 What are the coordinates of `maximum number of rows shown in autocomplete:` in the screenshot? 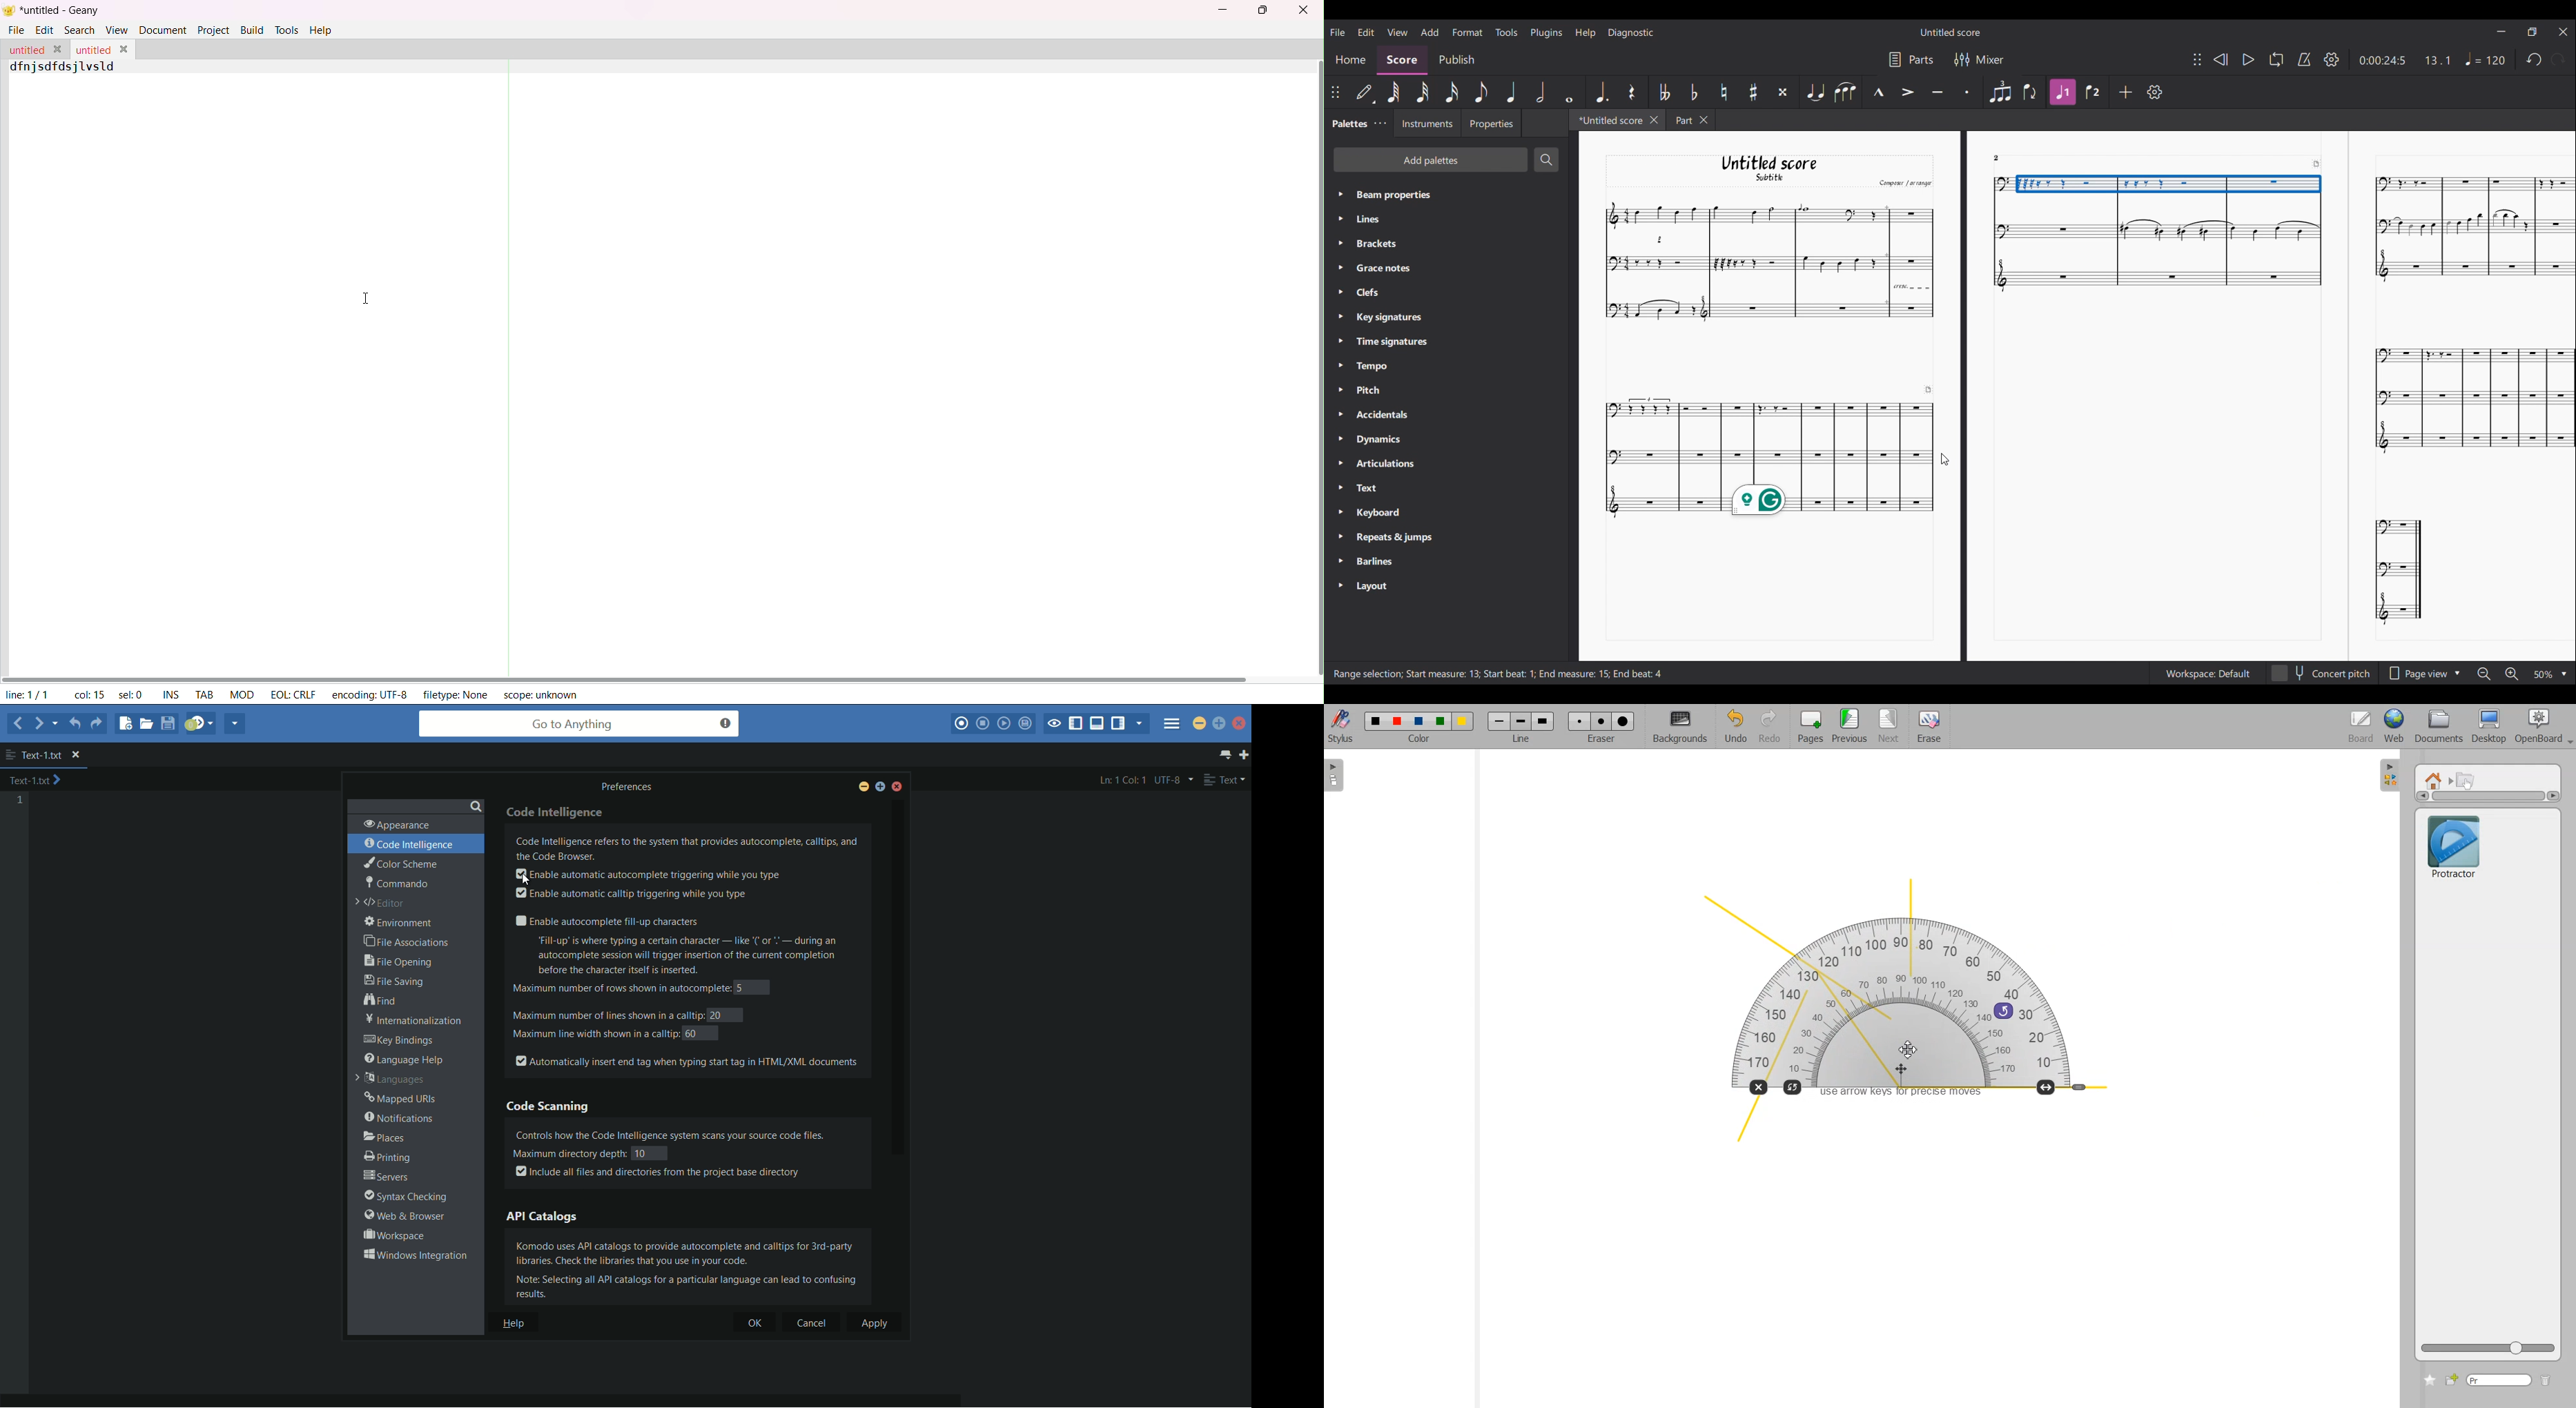 It's located at (619, 990).